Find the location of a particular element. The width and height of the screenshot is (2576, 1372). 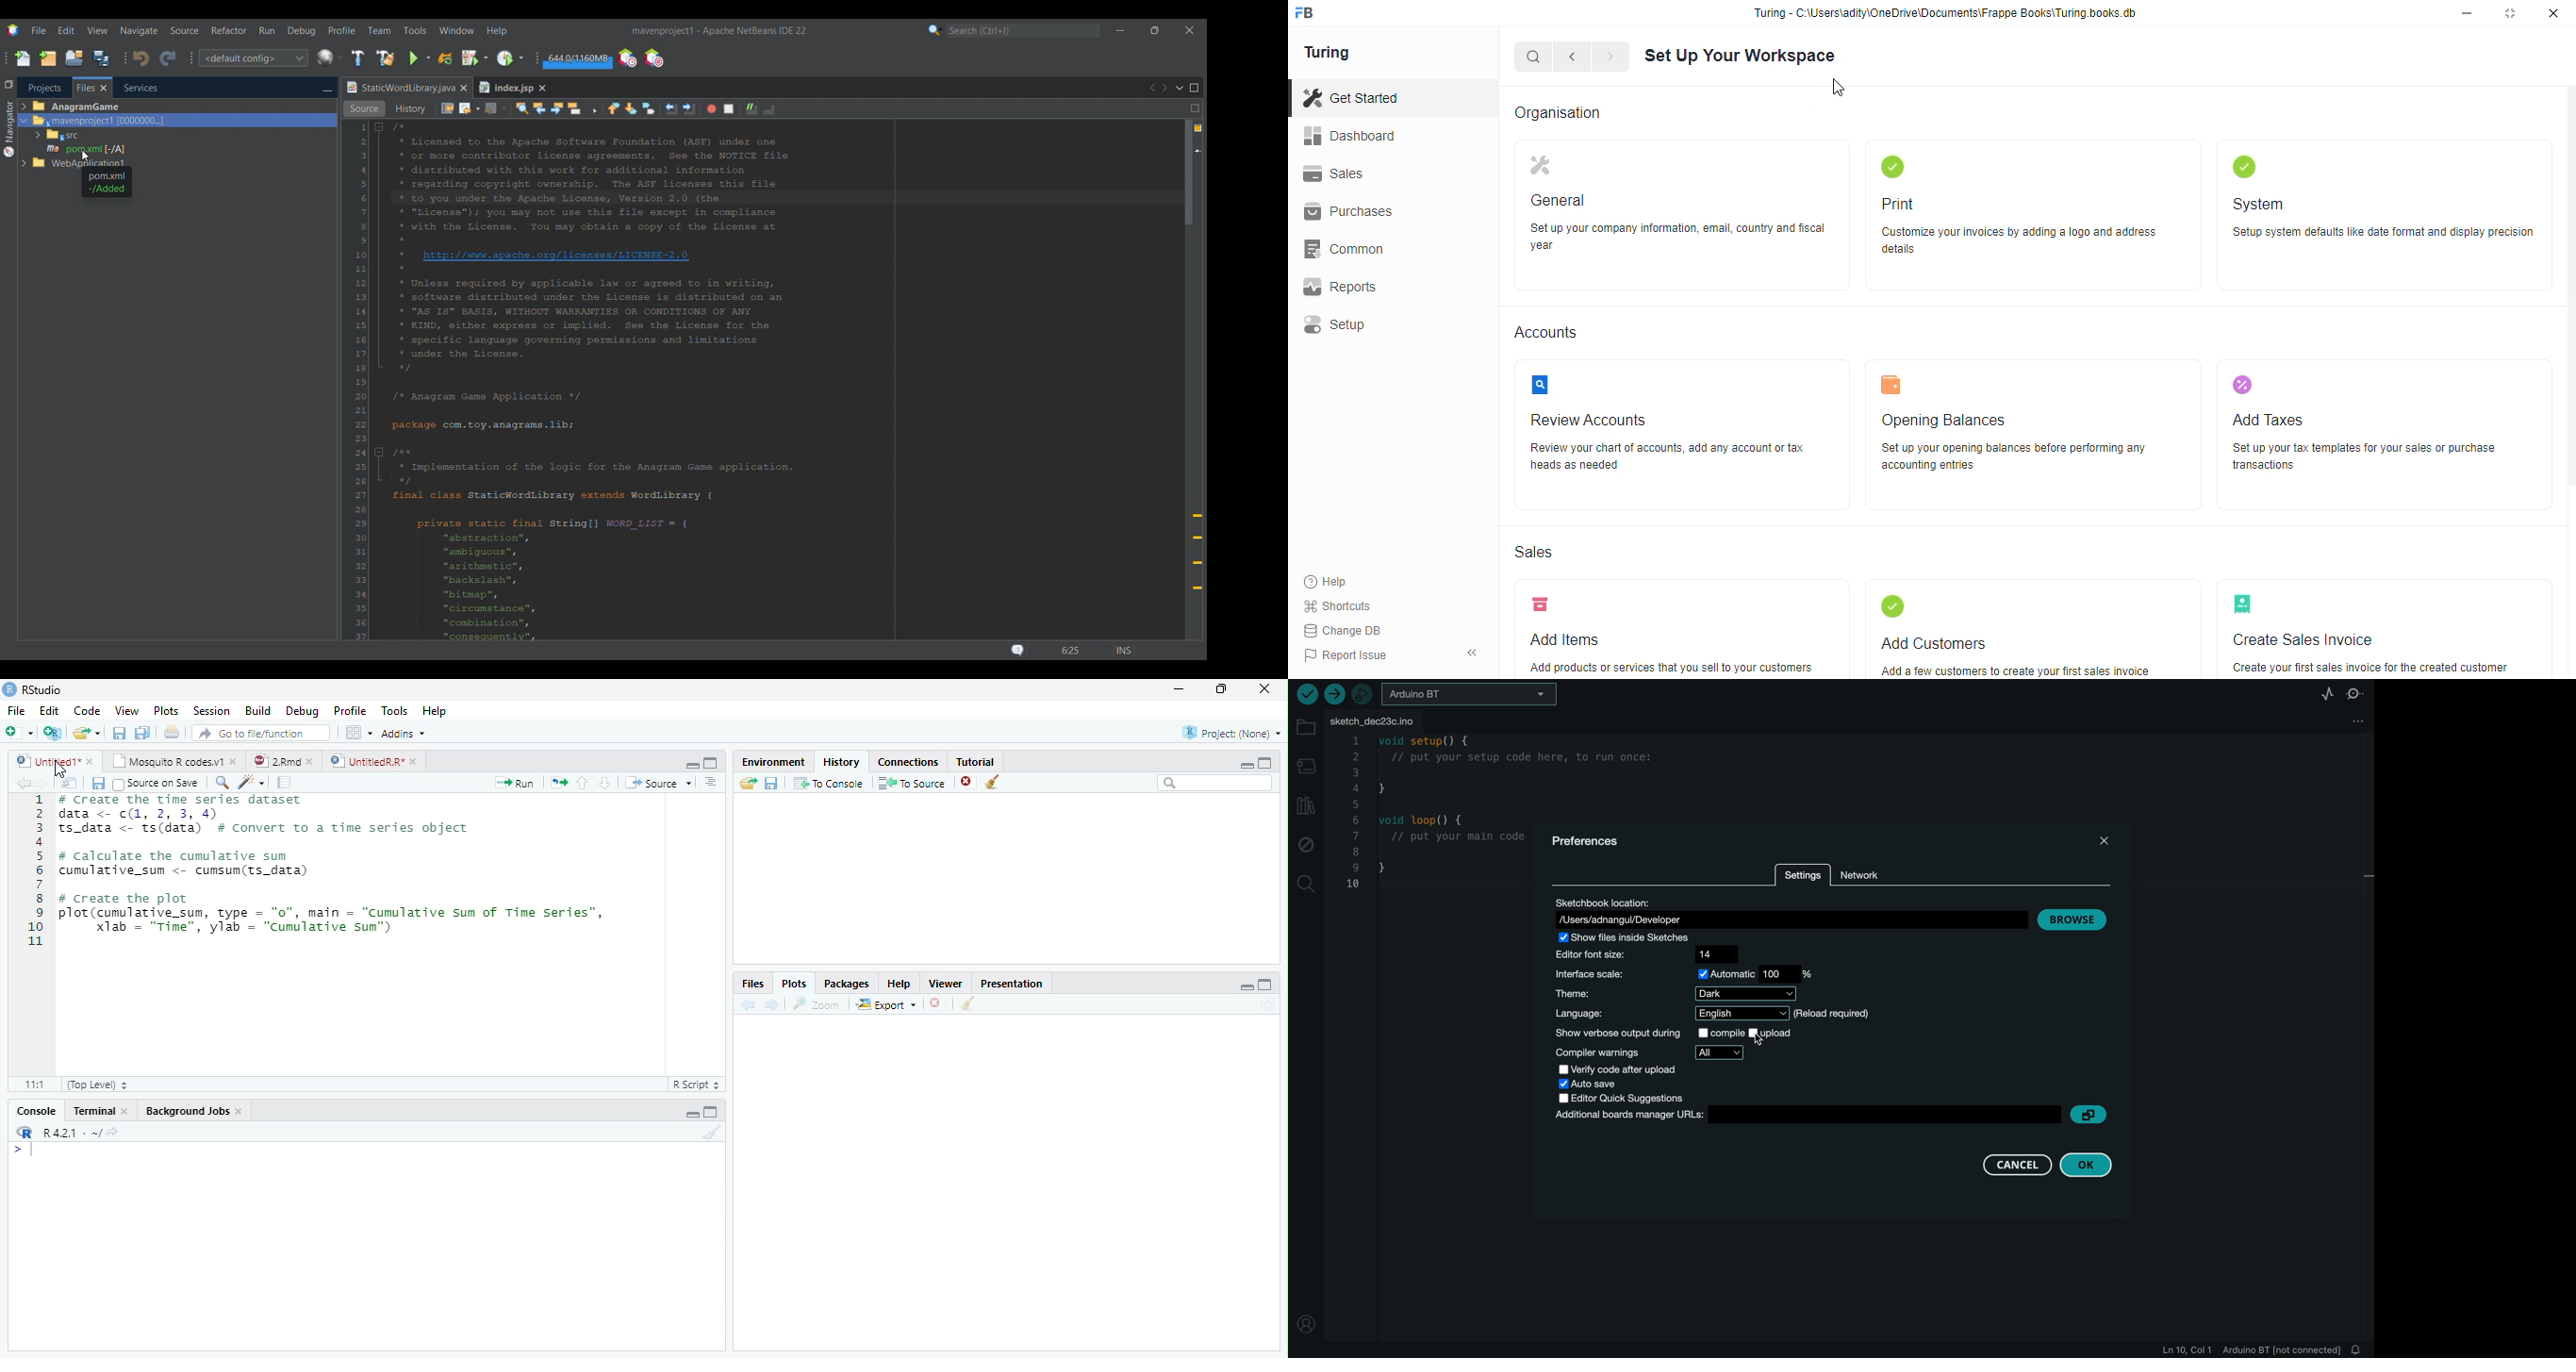

Clear Console is located at coordinates (991, 785).